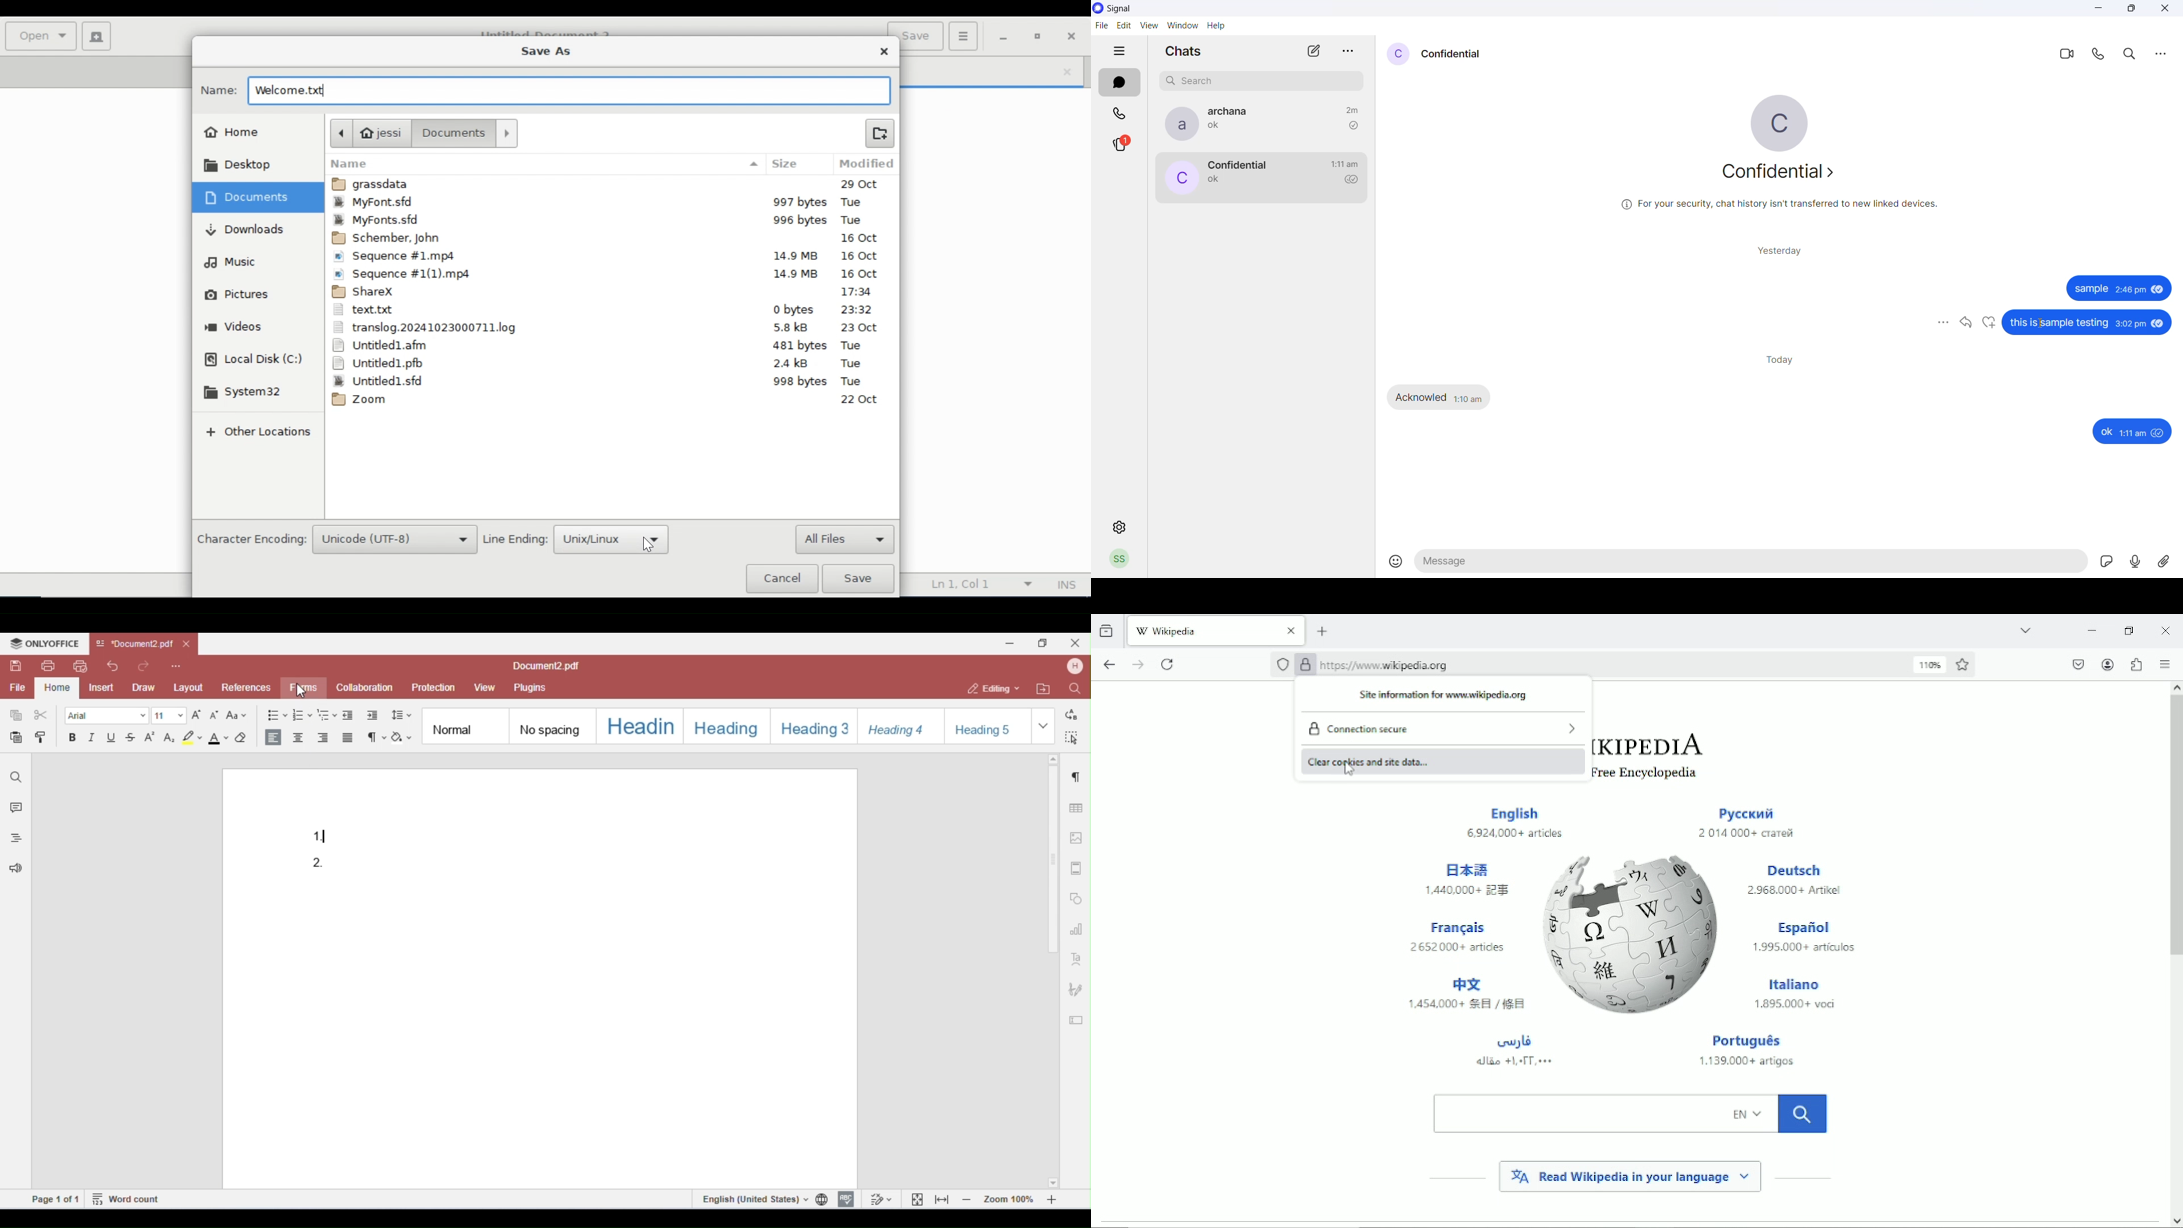  I want to click on Save As, so click(544, 52).